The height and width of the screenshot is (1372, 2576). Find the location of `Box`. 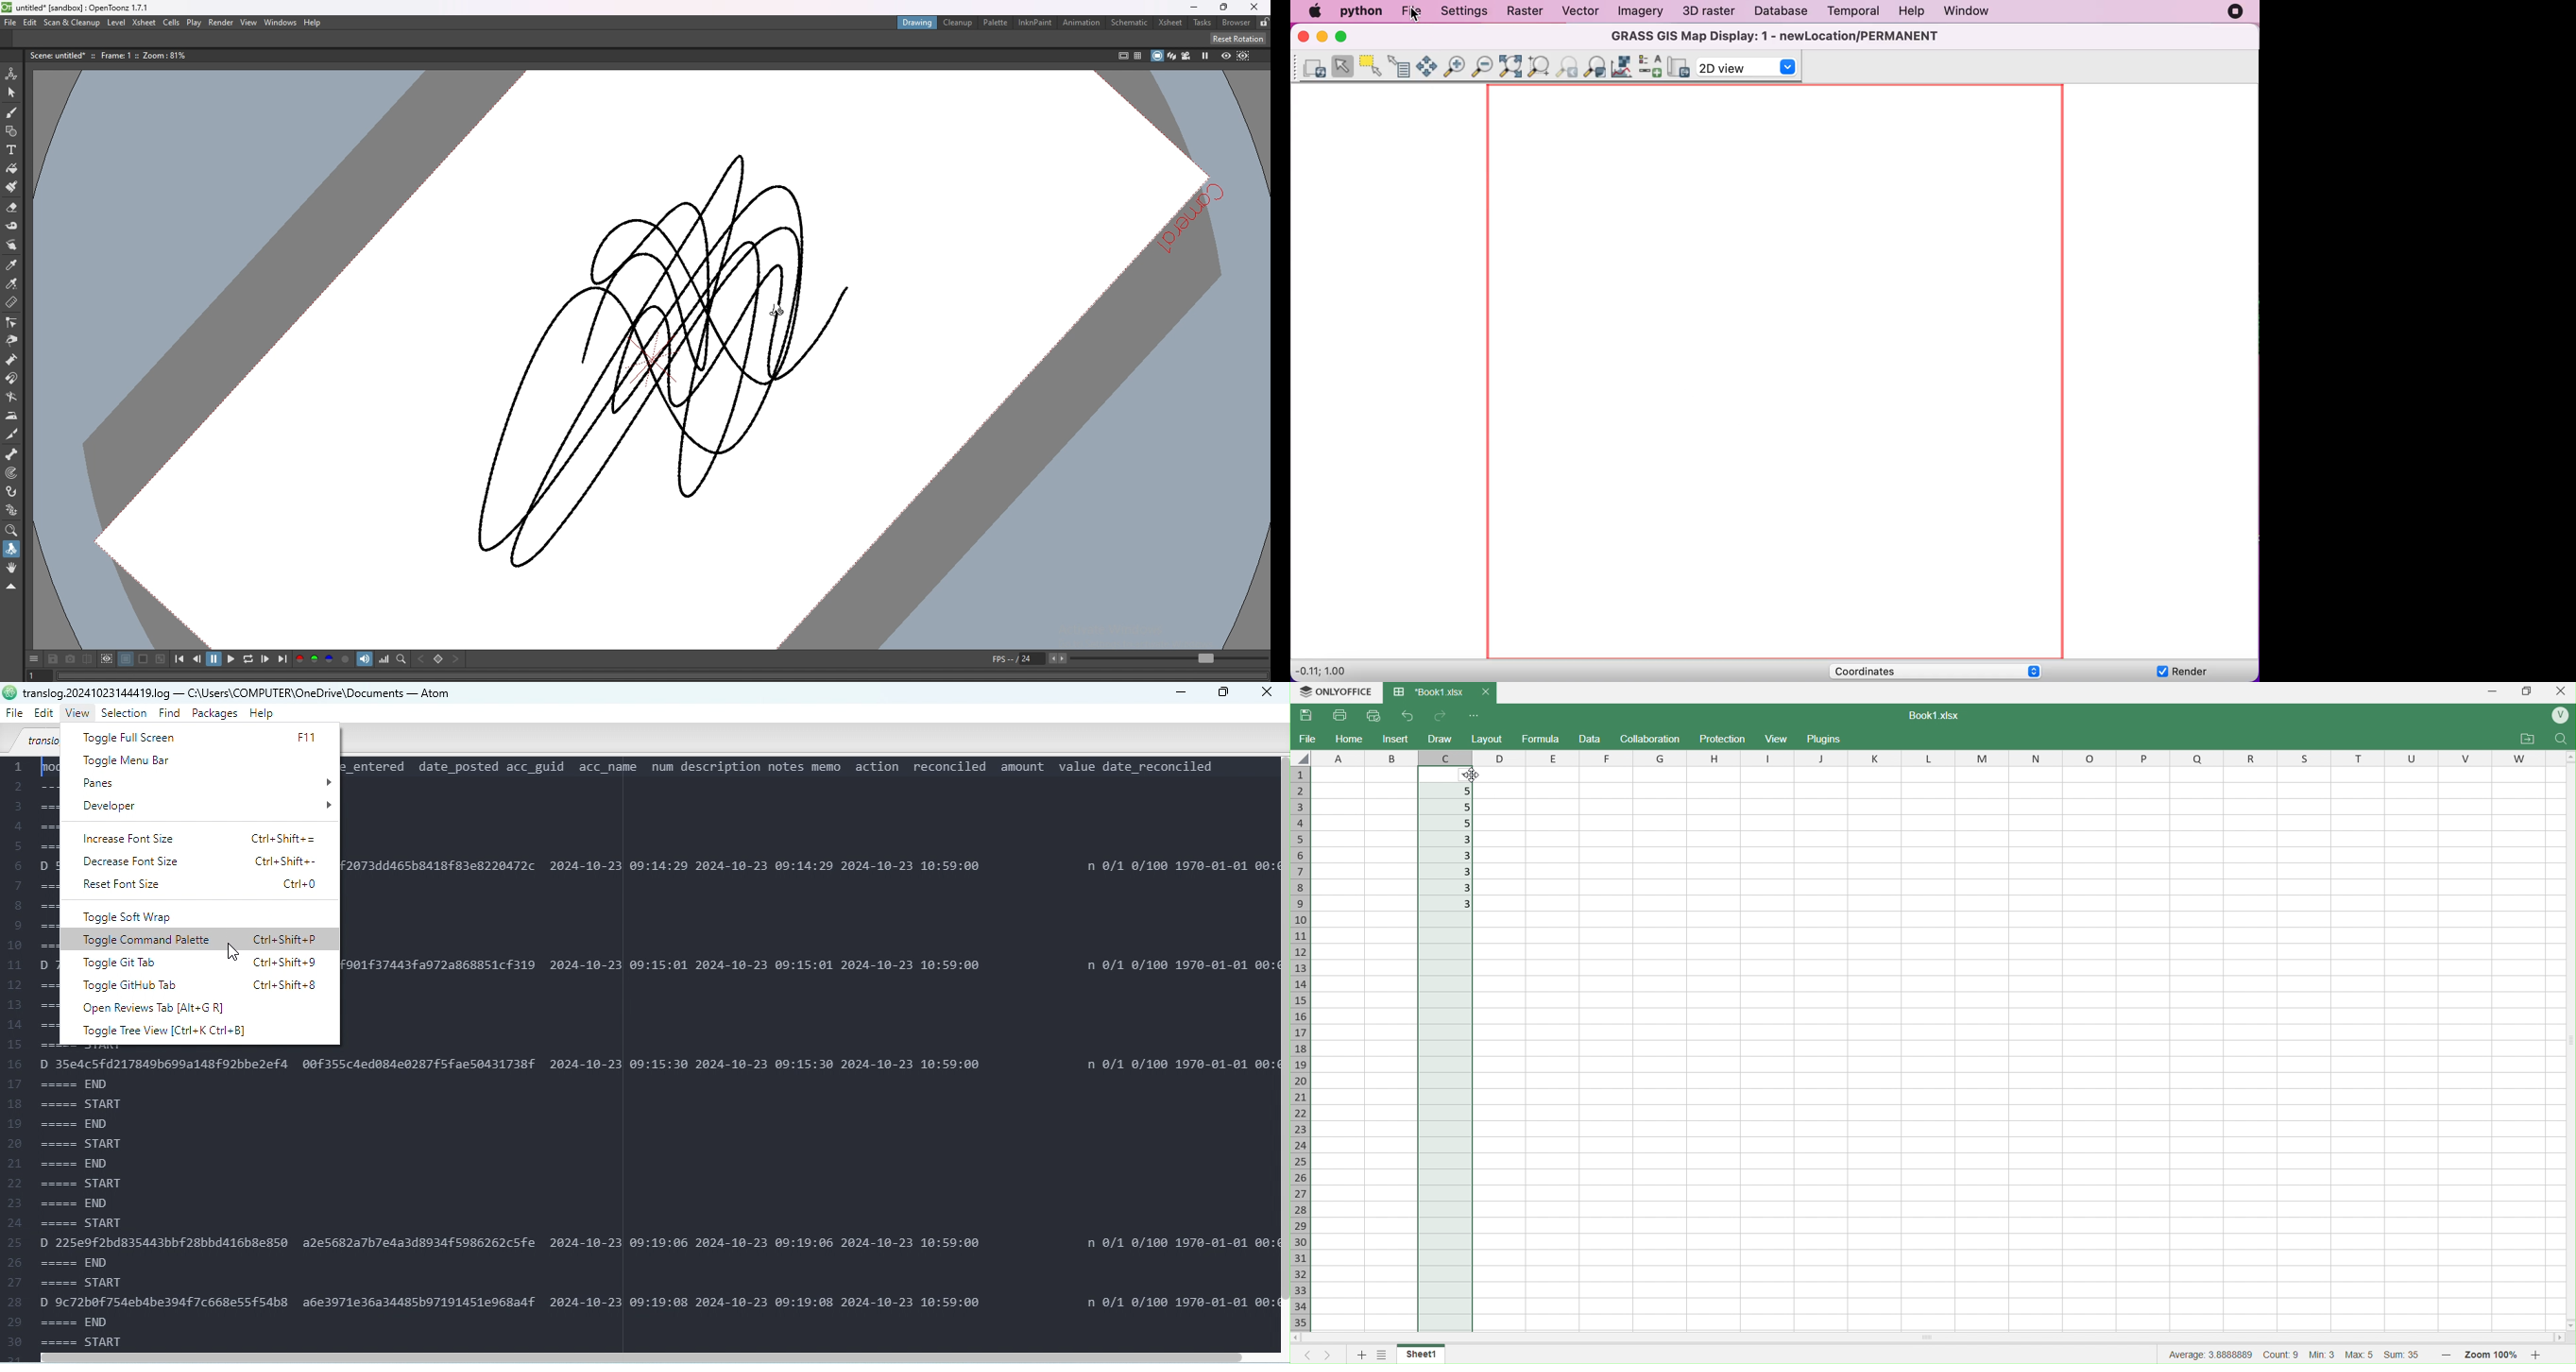

Box is located at coordinates (2529, 691).